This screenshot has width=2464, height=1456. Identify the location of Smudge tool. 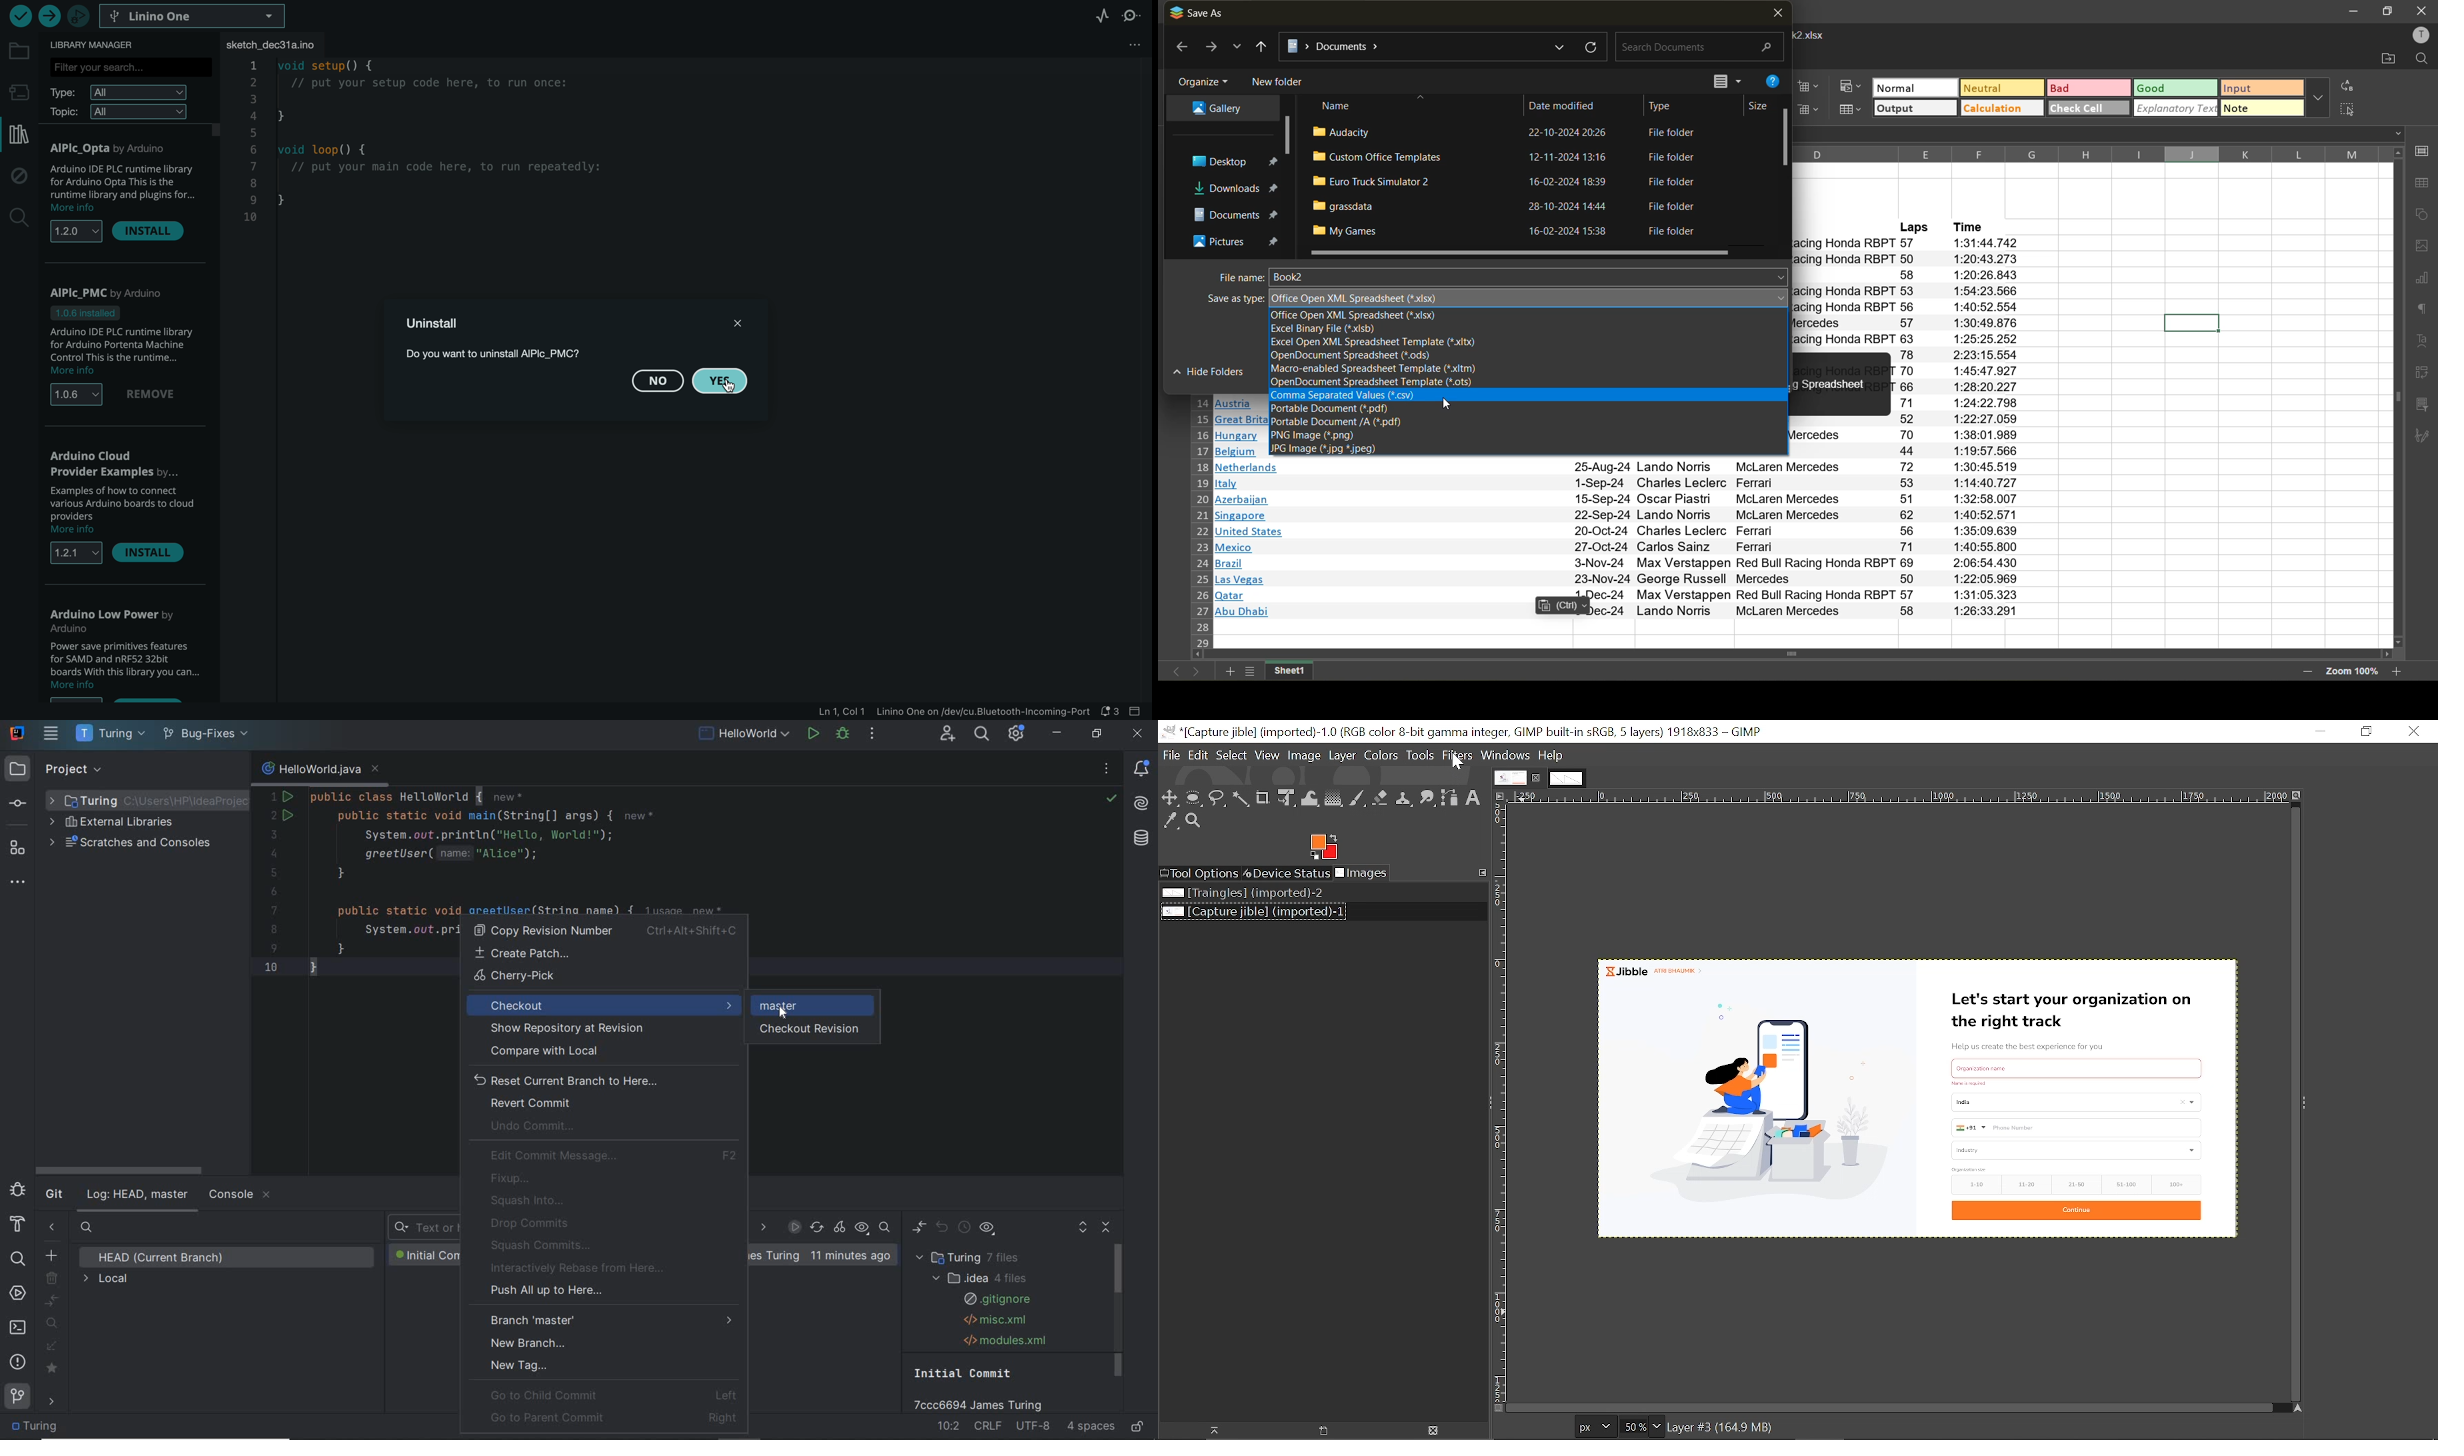
(1428, 797).